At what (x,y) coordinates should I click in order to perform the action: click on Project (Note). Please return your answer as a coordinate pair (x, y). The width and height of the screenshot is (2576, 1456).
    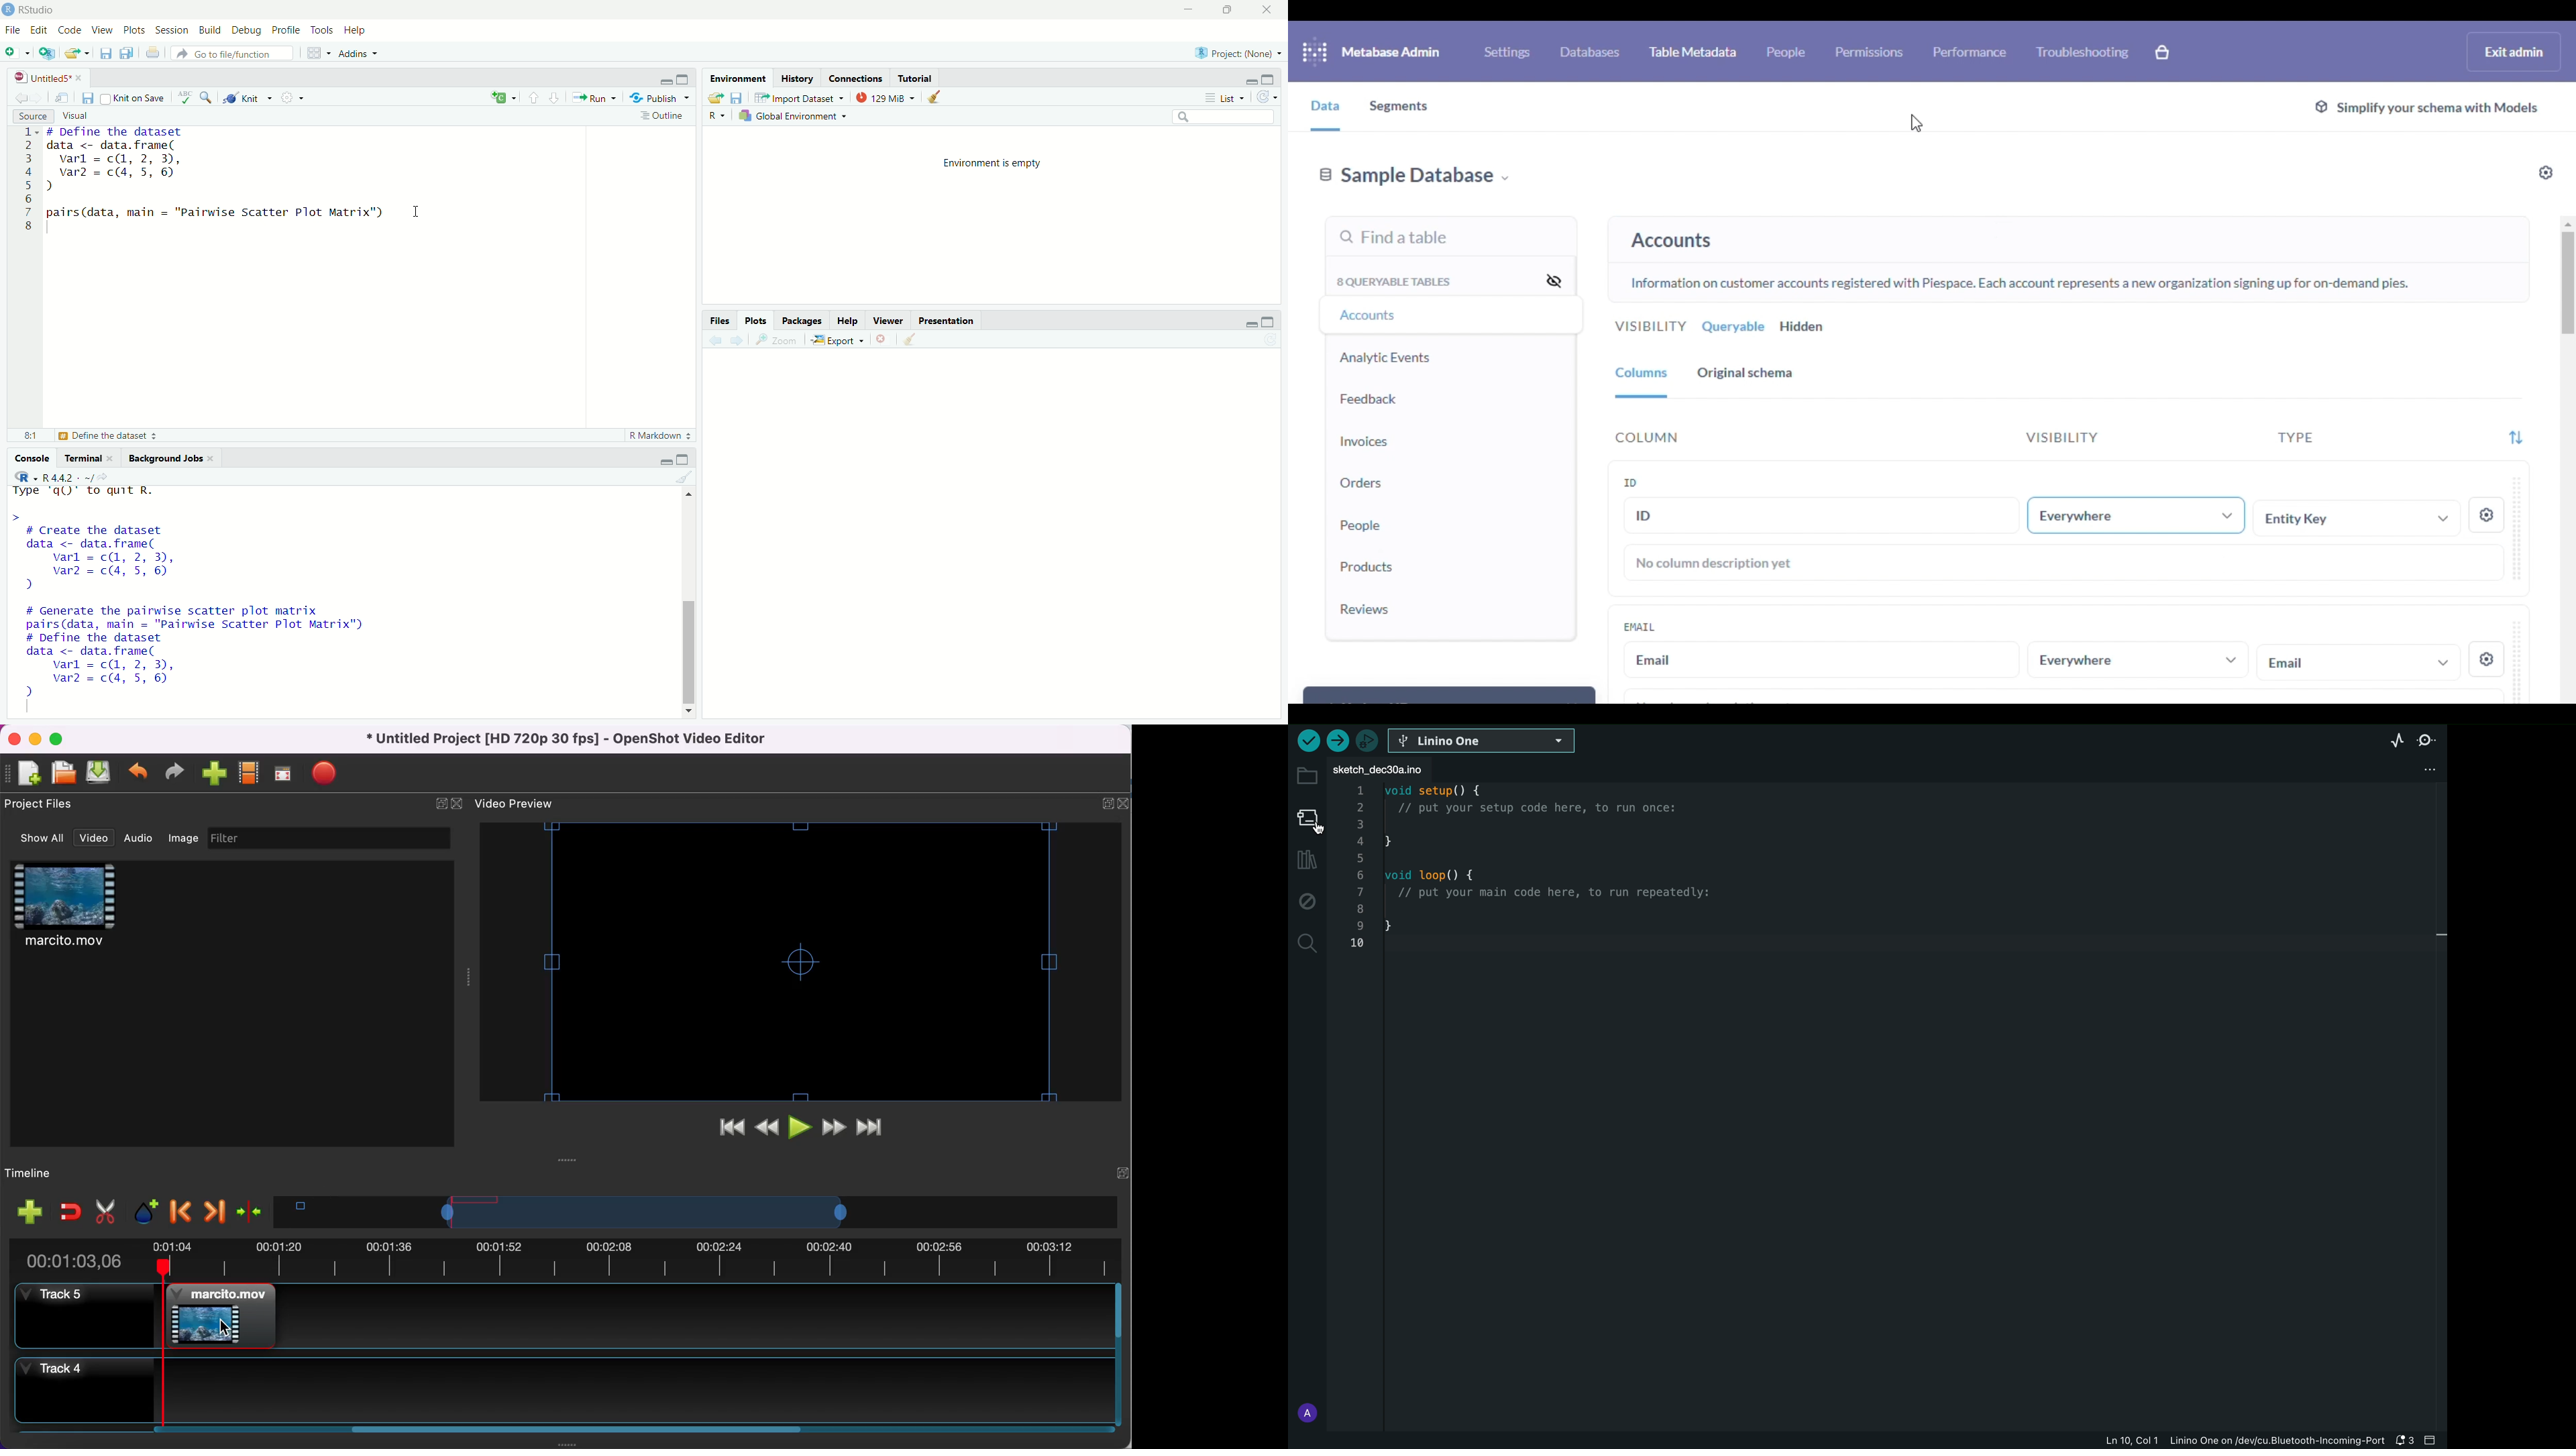
    Looking at the image, I should click on (1238, 53).